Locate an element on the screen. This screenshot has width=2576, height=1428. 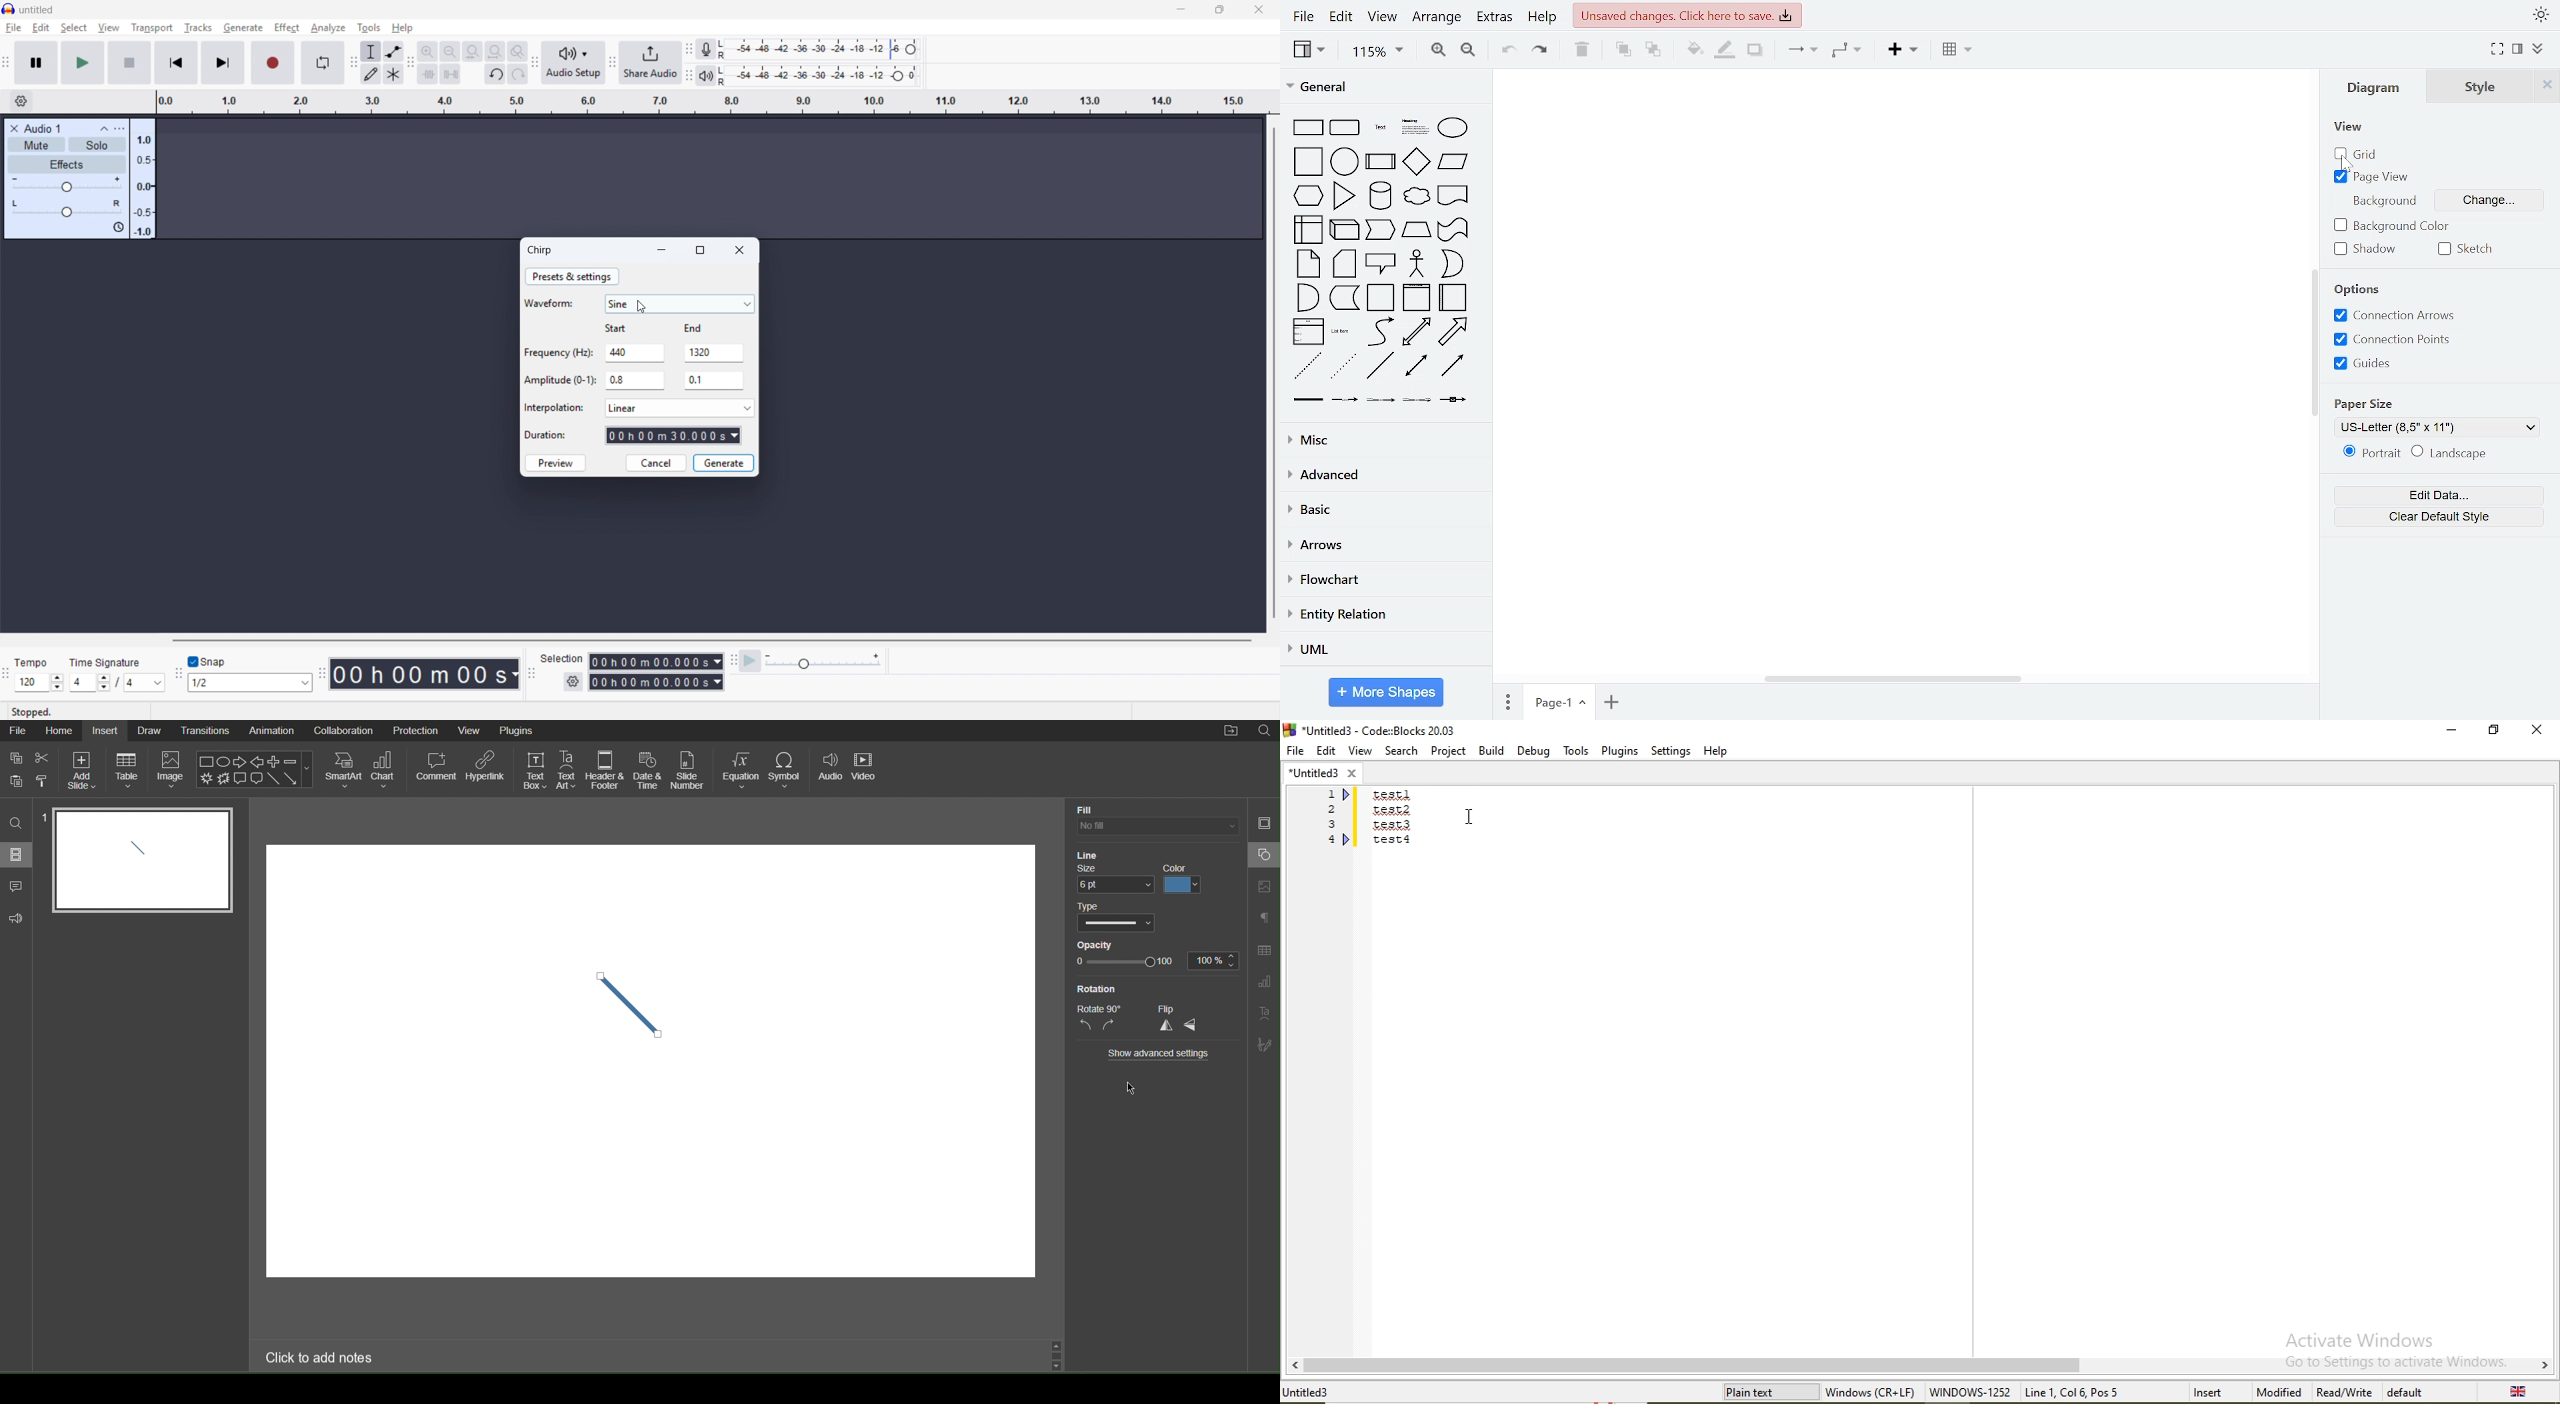
Insert is located at coordinates (108, 731).